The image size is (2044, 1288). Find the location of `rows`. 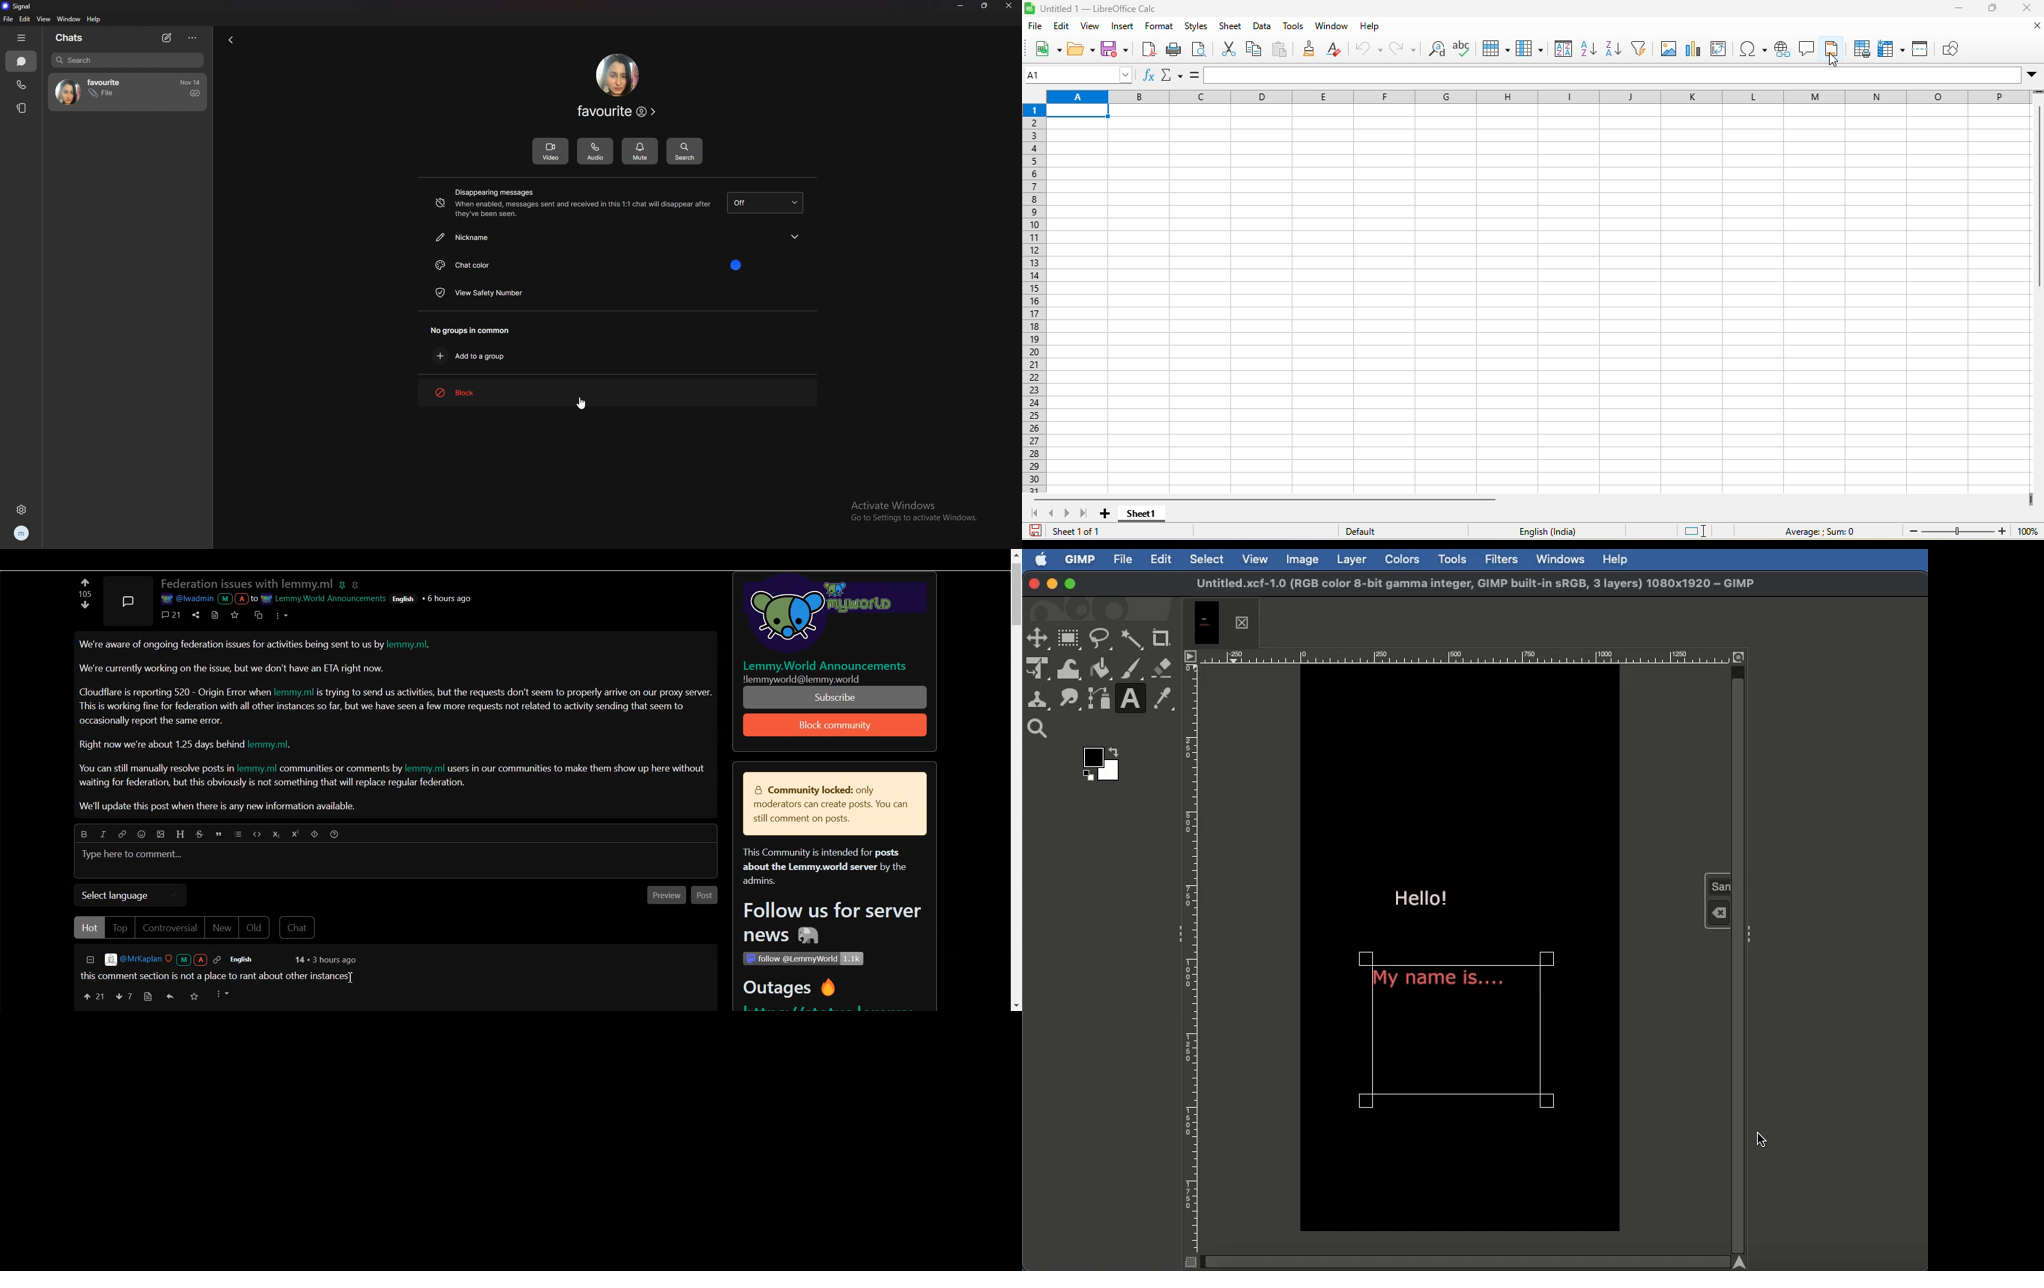

rows is located at coordinates (1032, 298).